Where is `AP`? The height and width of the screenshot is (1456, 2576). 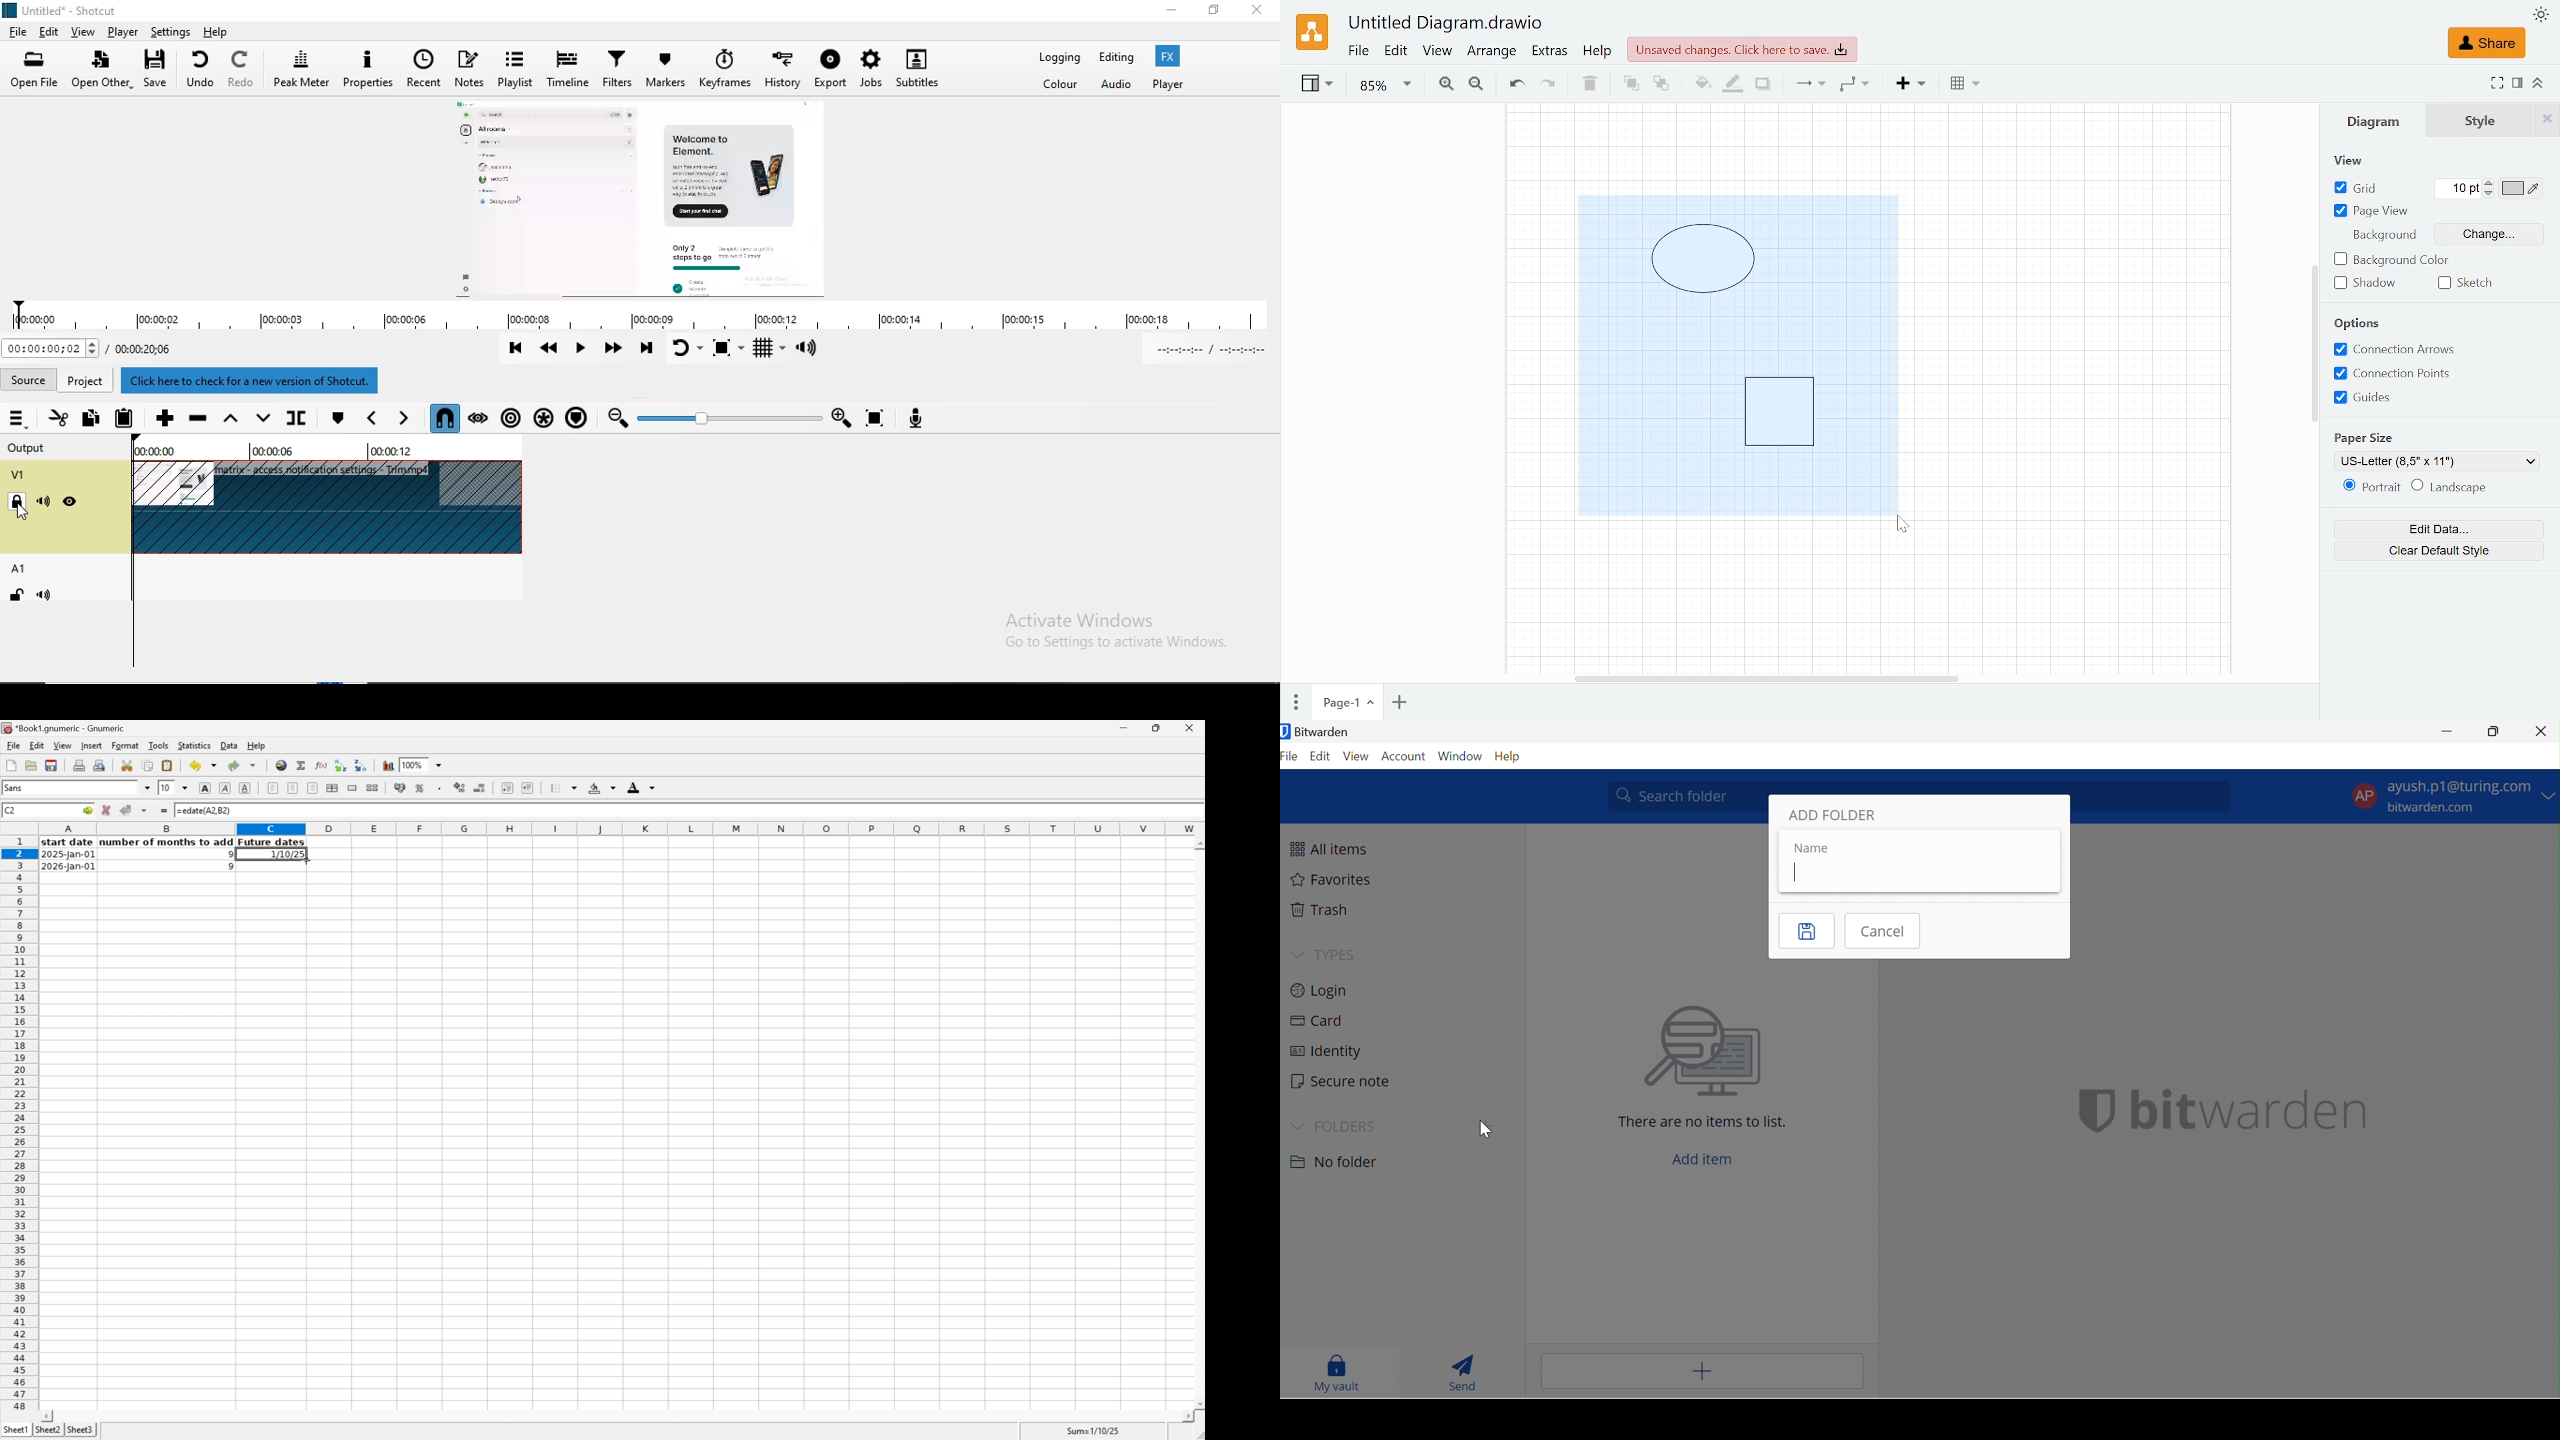 AP is located at coordinates (2360, 794).